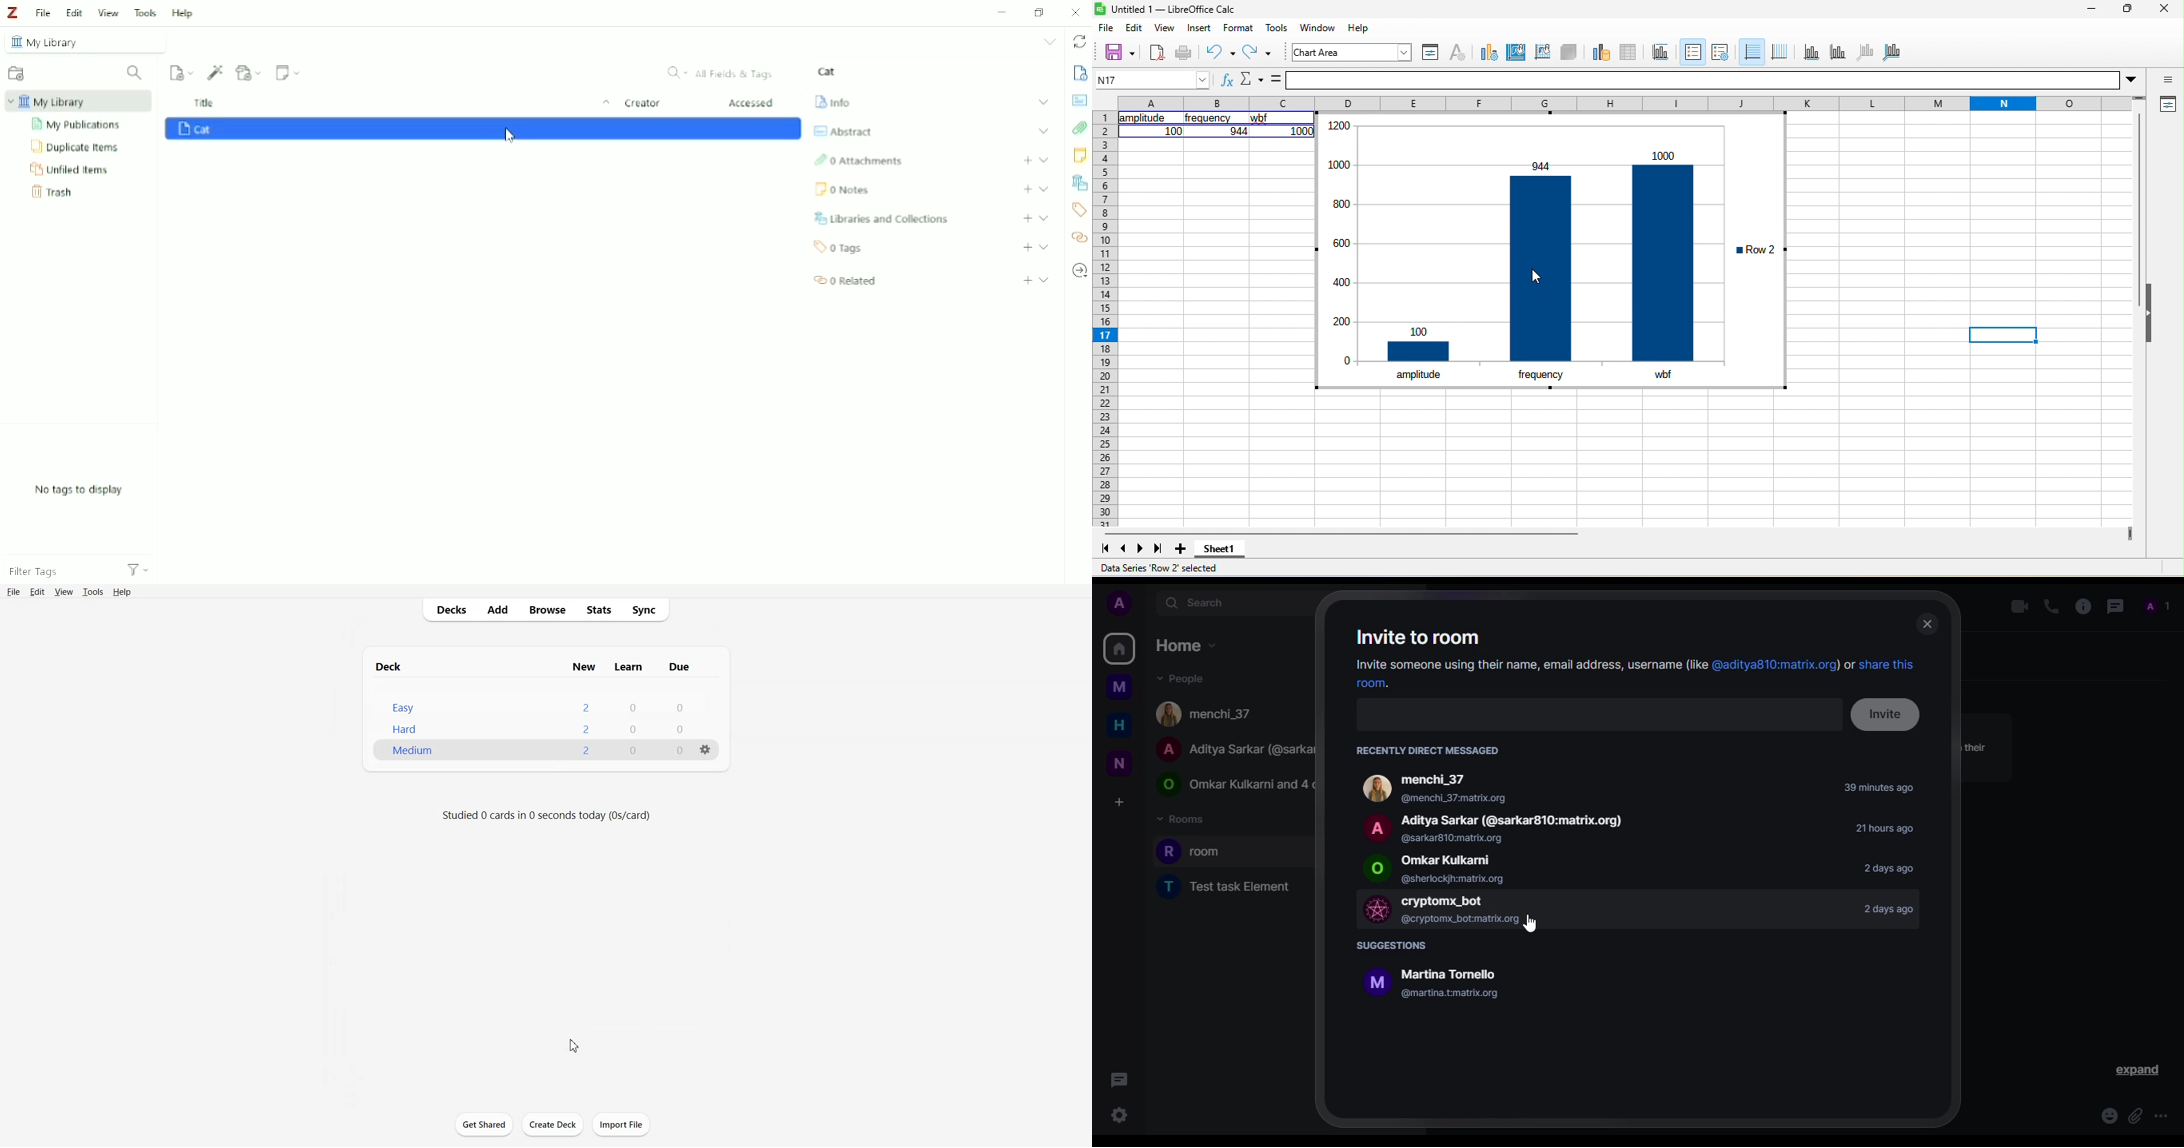  I want to click on last sheet, so click(1161, 550).